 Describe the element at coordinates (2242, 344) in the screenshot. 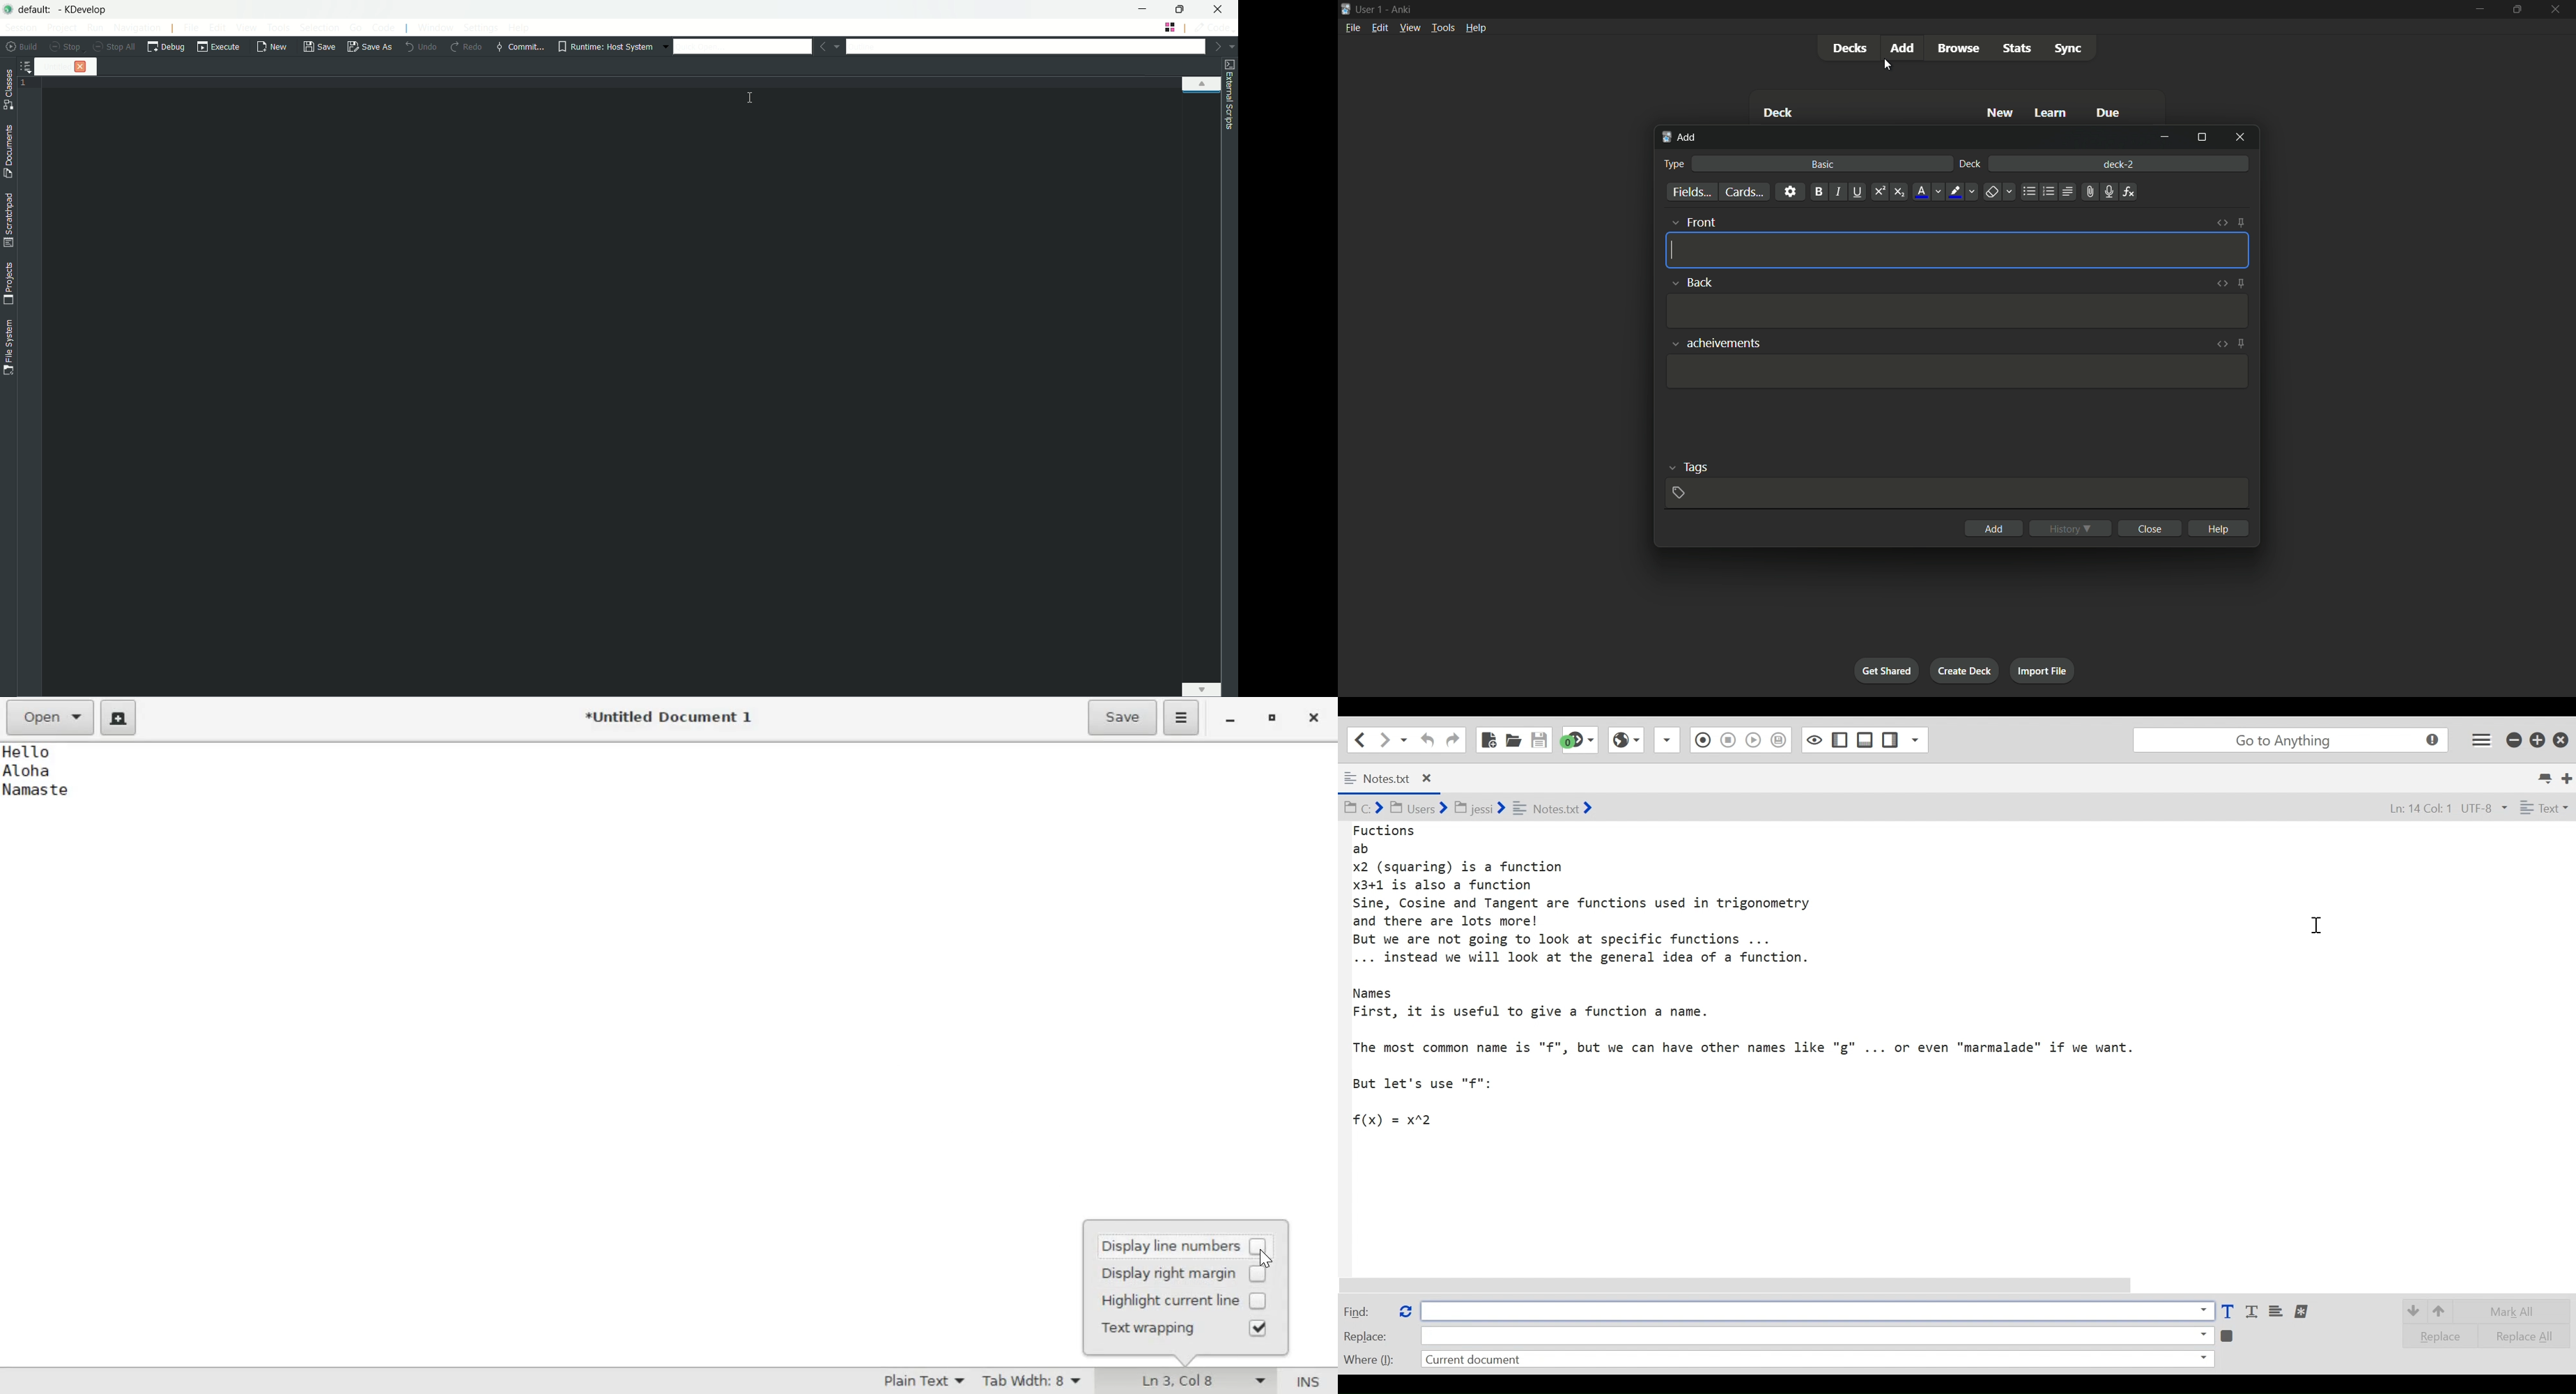

I see `toggle sticky` at that location.